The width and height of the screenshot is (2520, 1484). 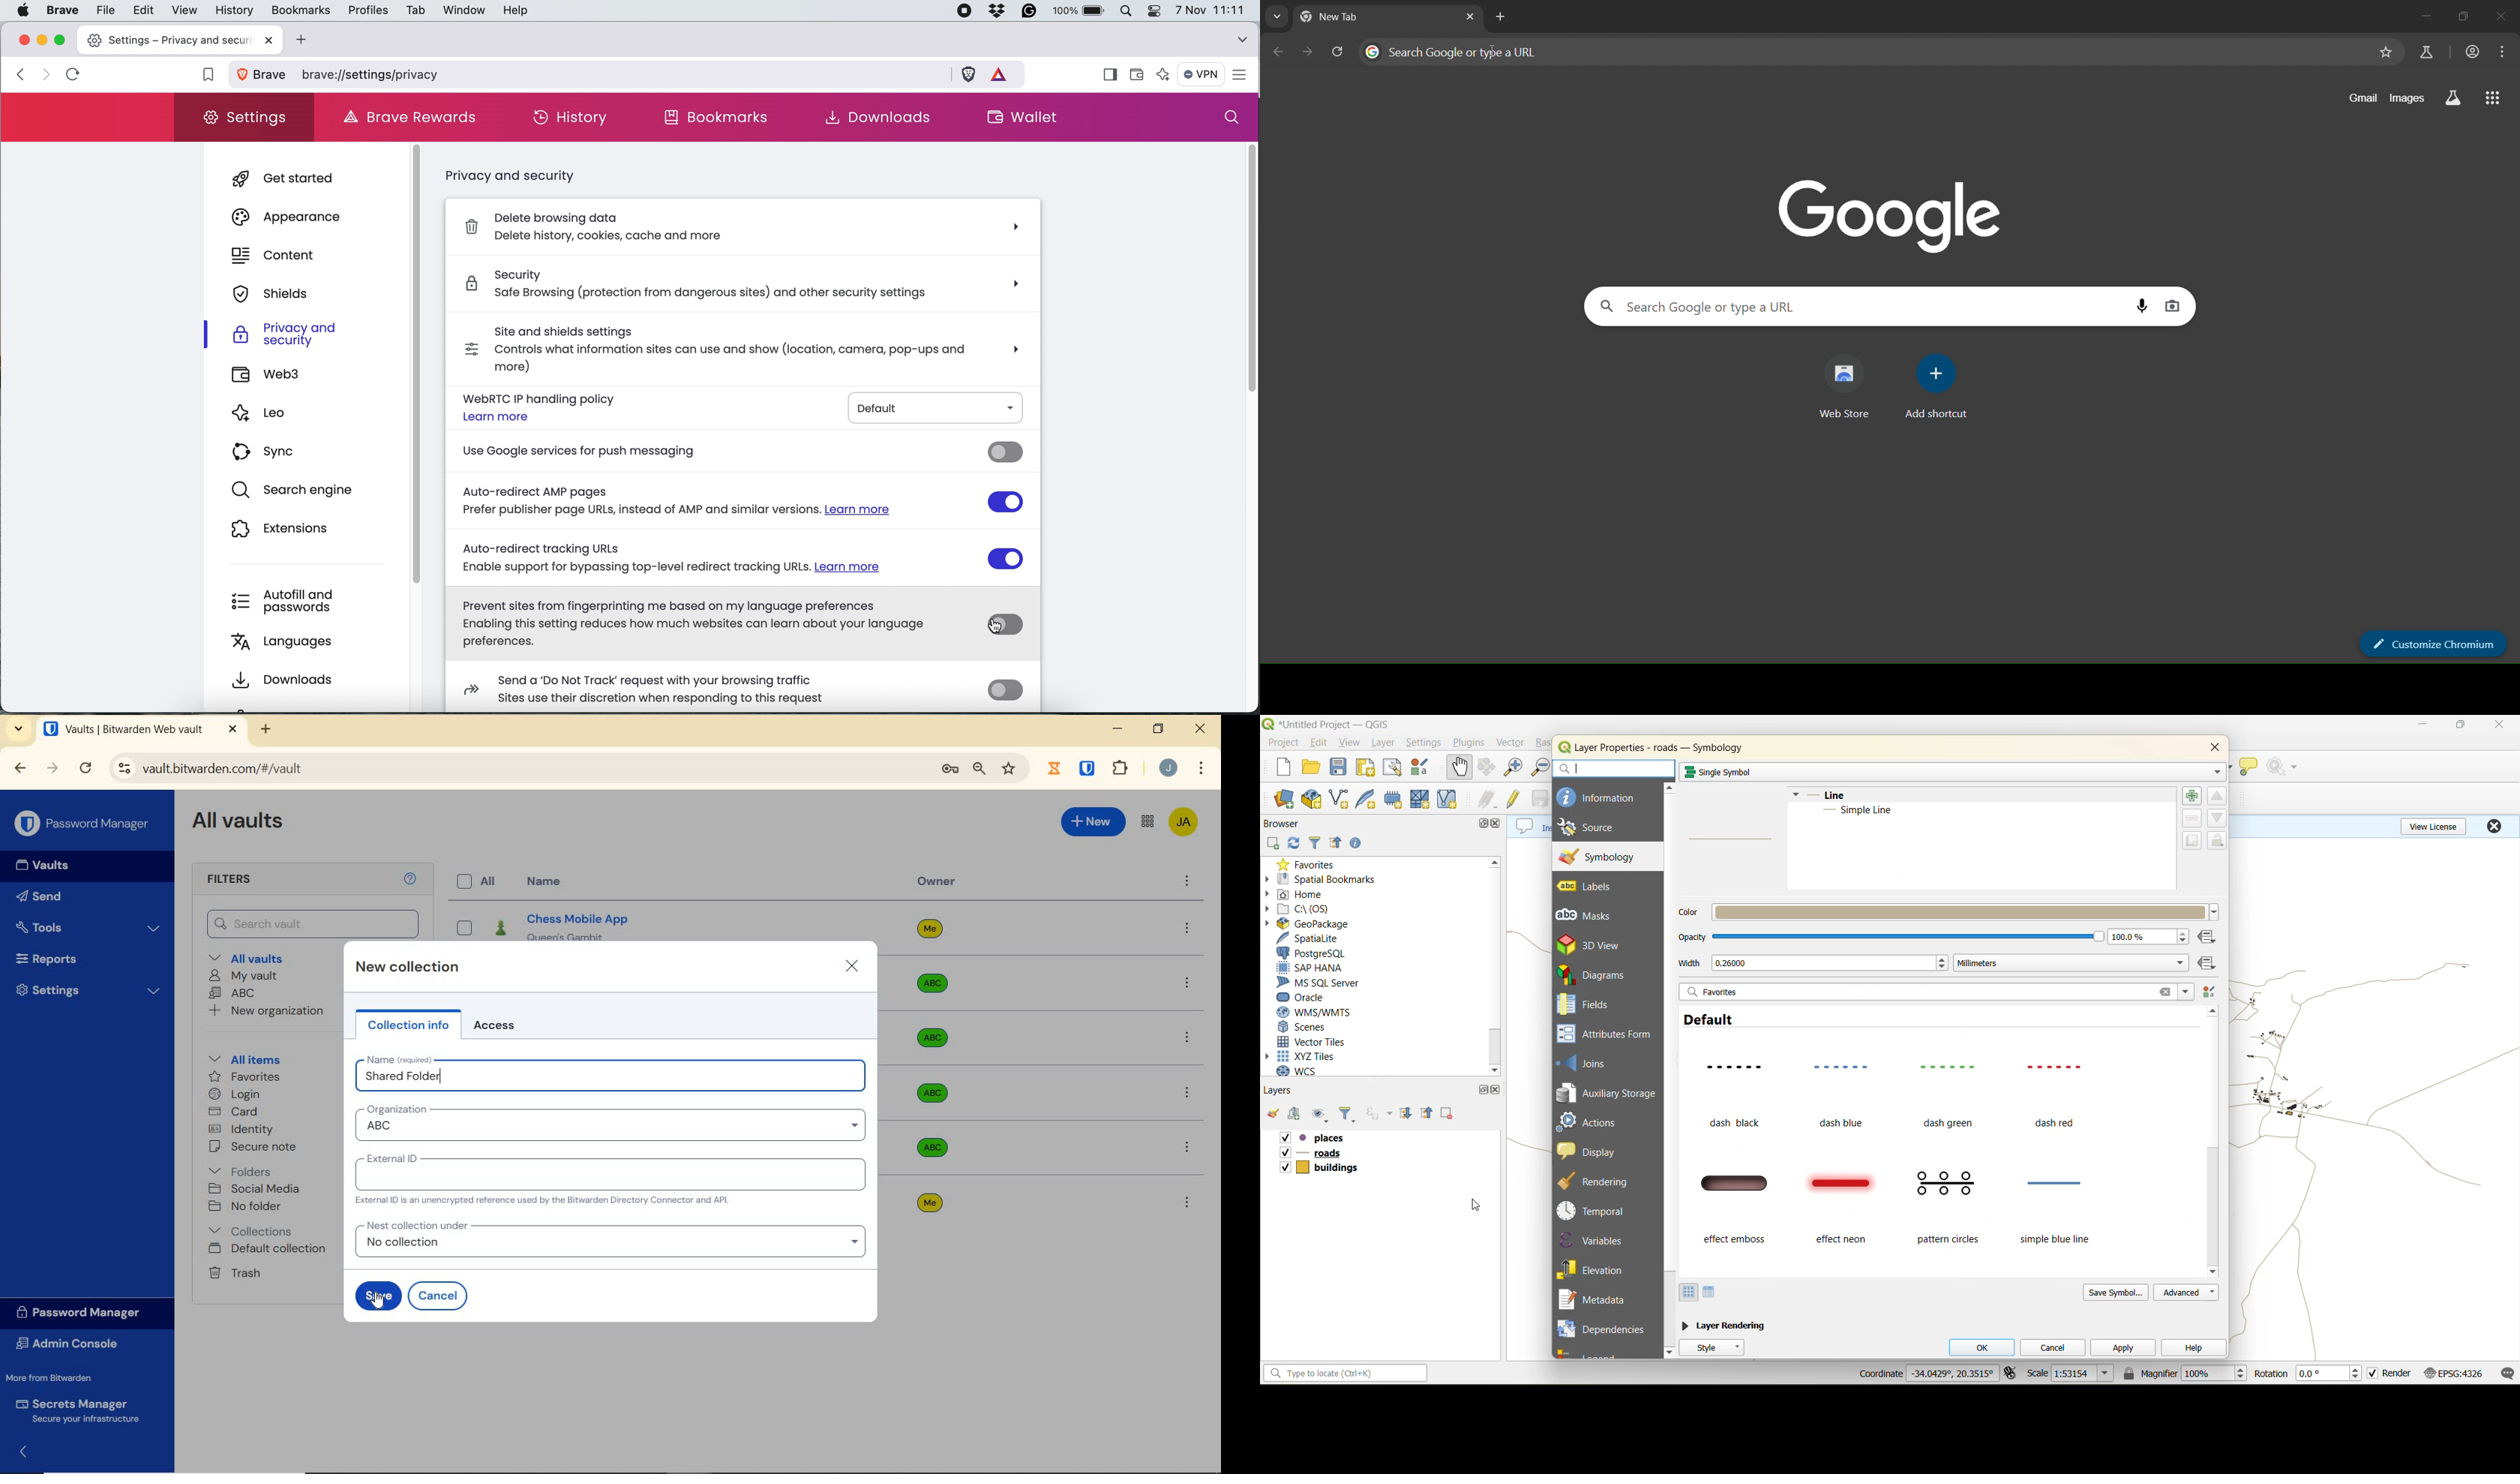 What do you see at coordinates (378, 1294) in the screenshot?
I see `save` at bounding box center [378, 1294].